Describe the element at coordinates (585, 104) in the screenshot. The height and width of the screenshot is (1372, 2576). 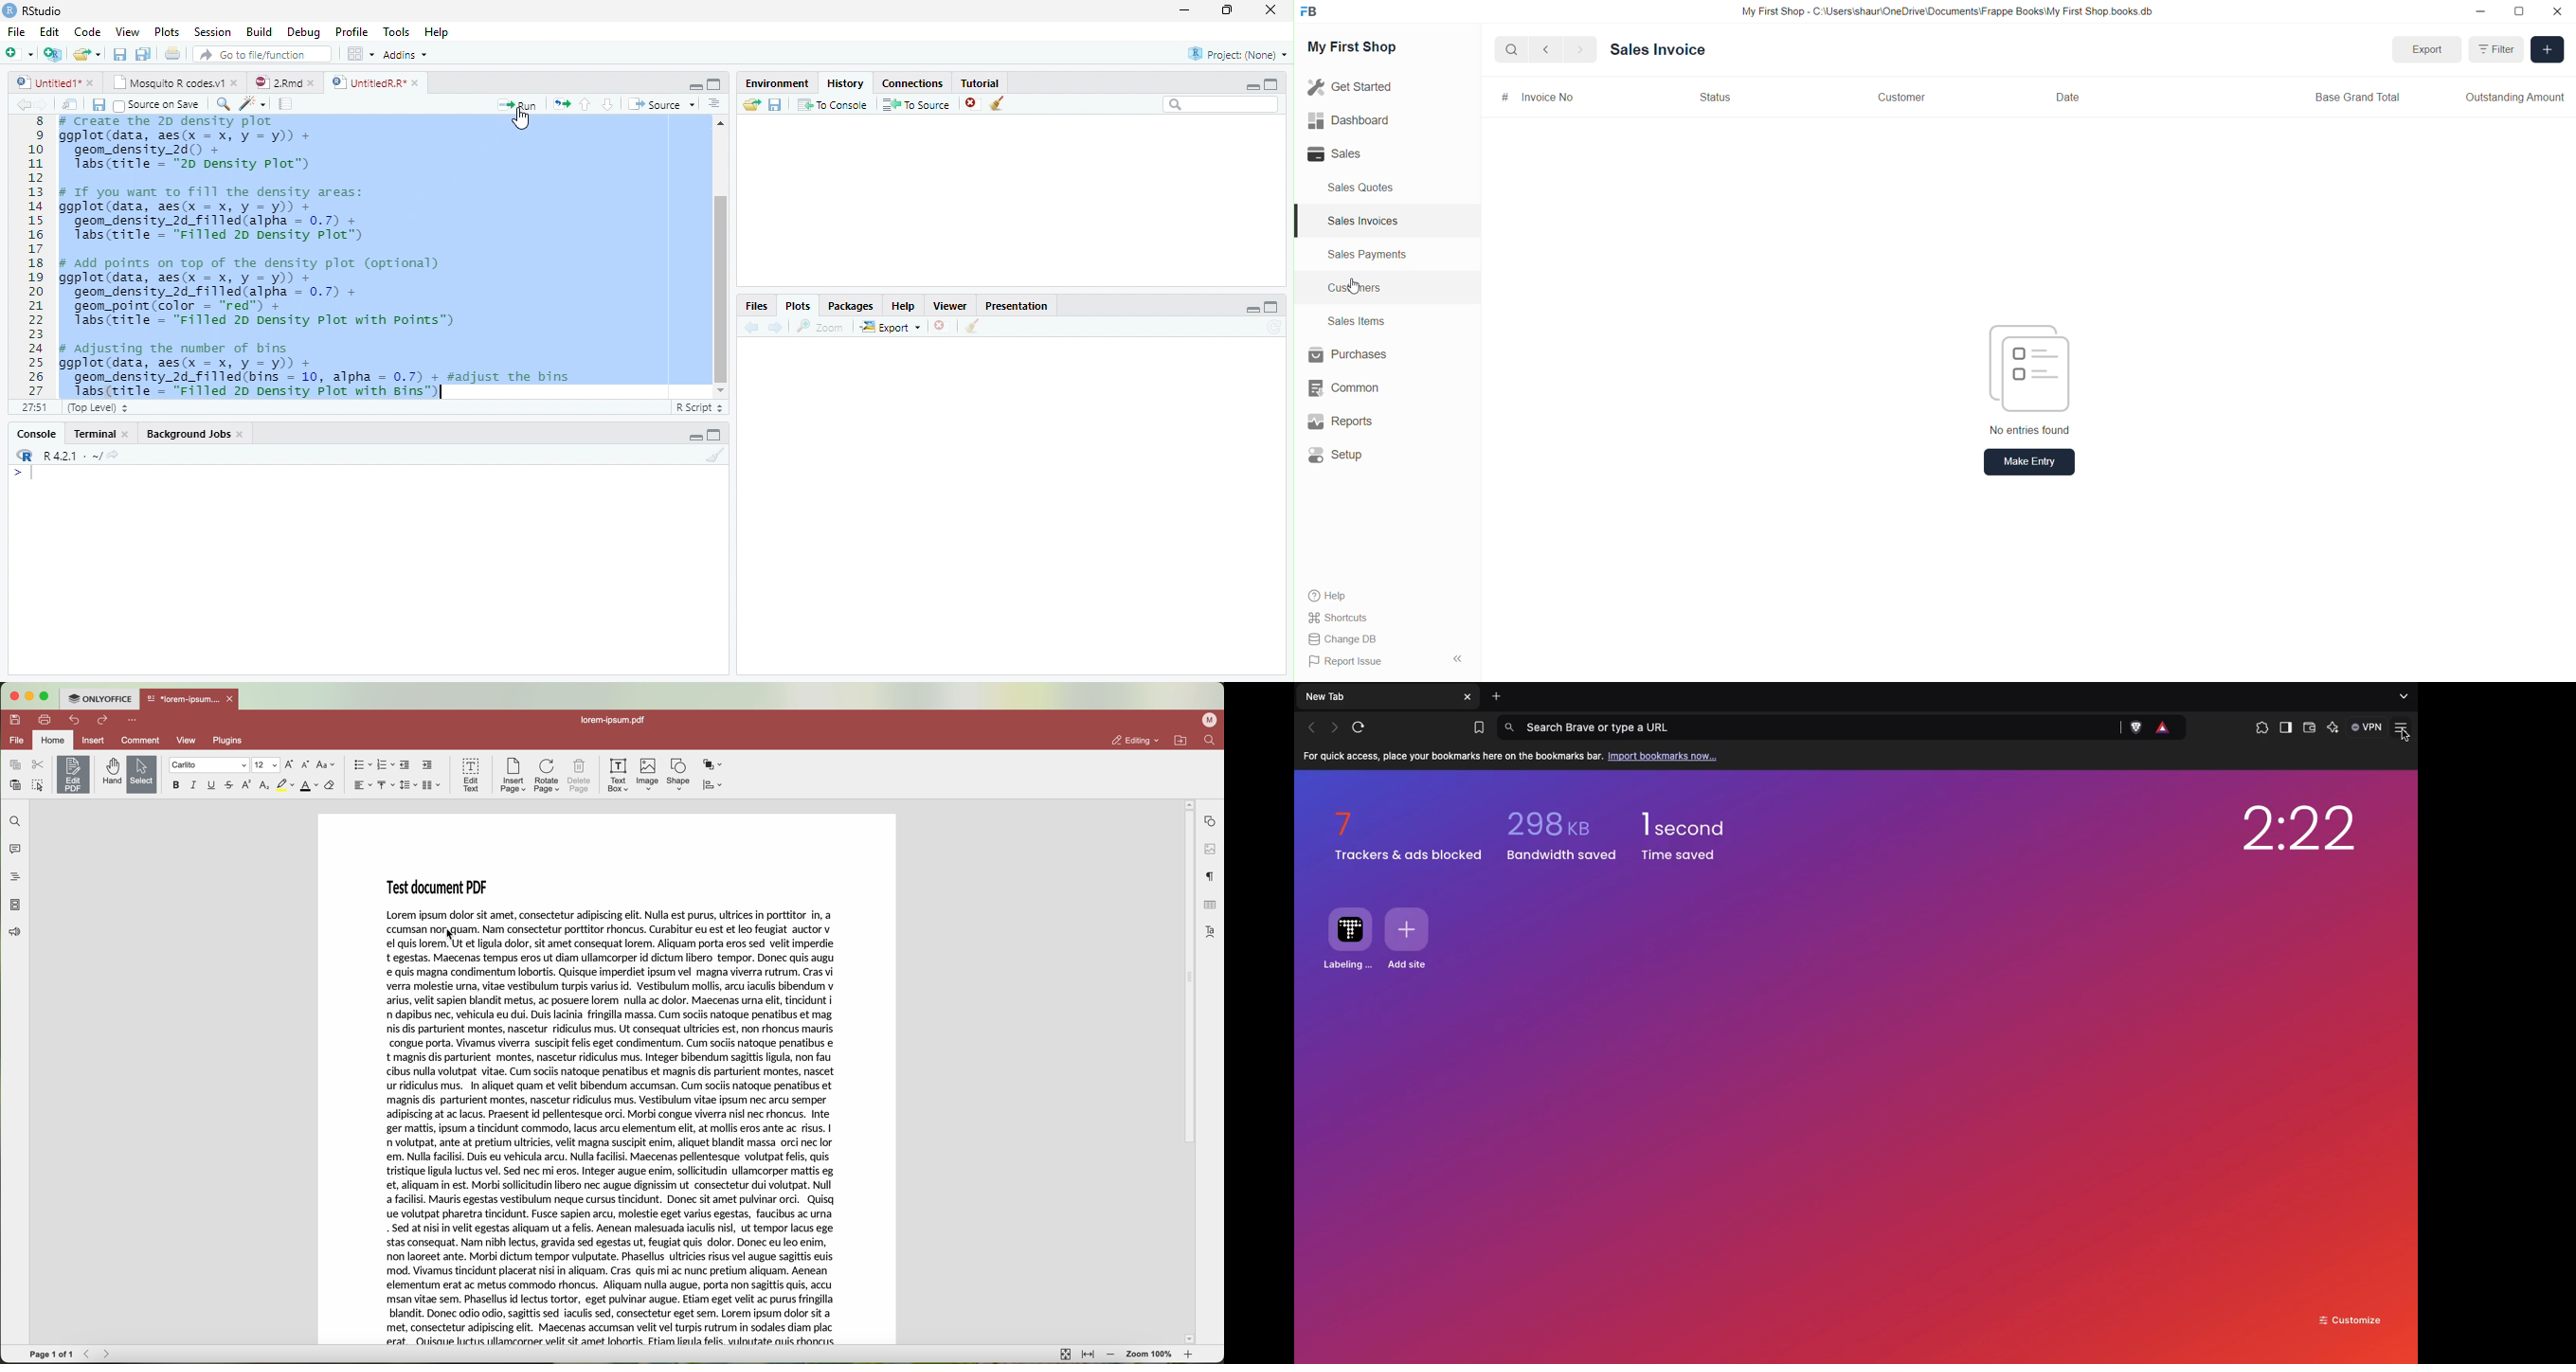
I see `up` at that location.